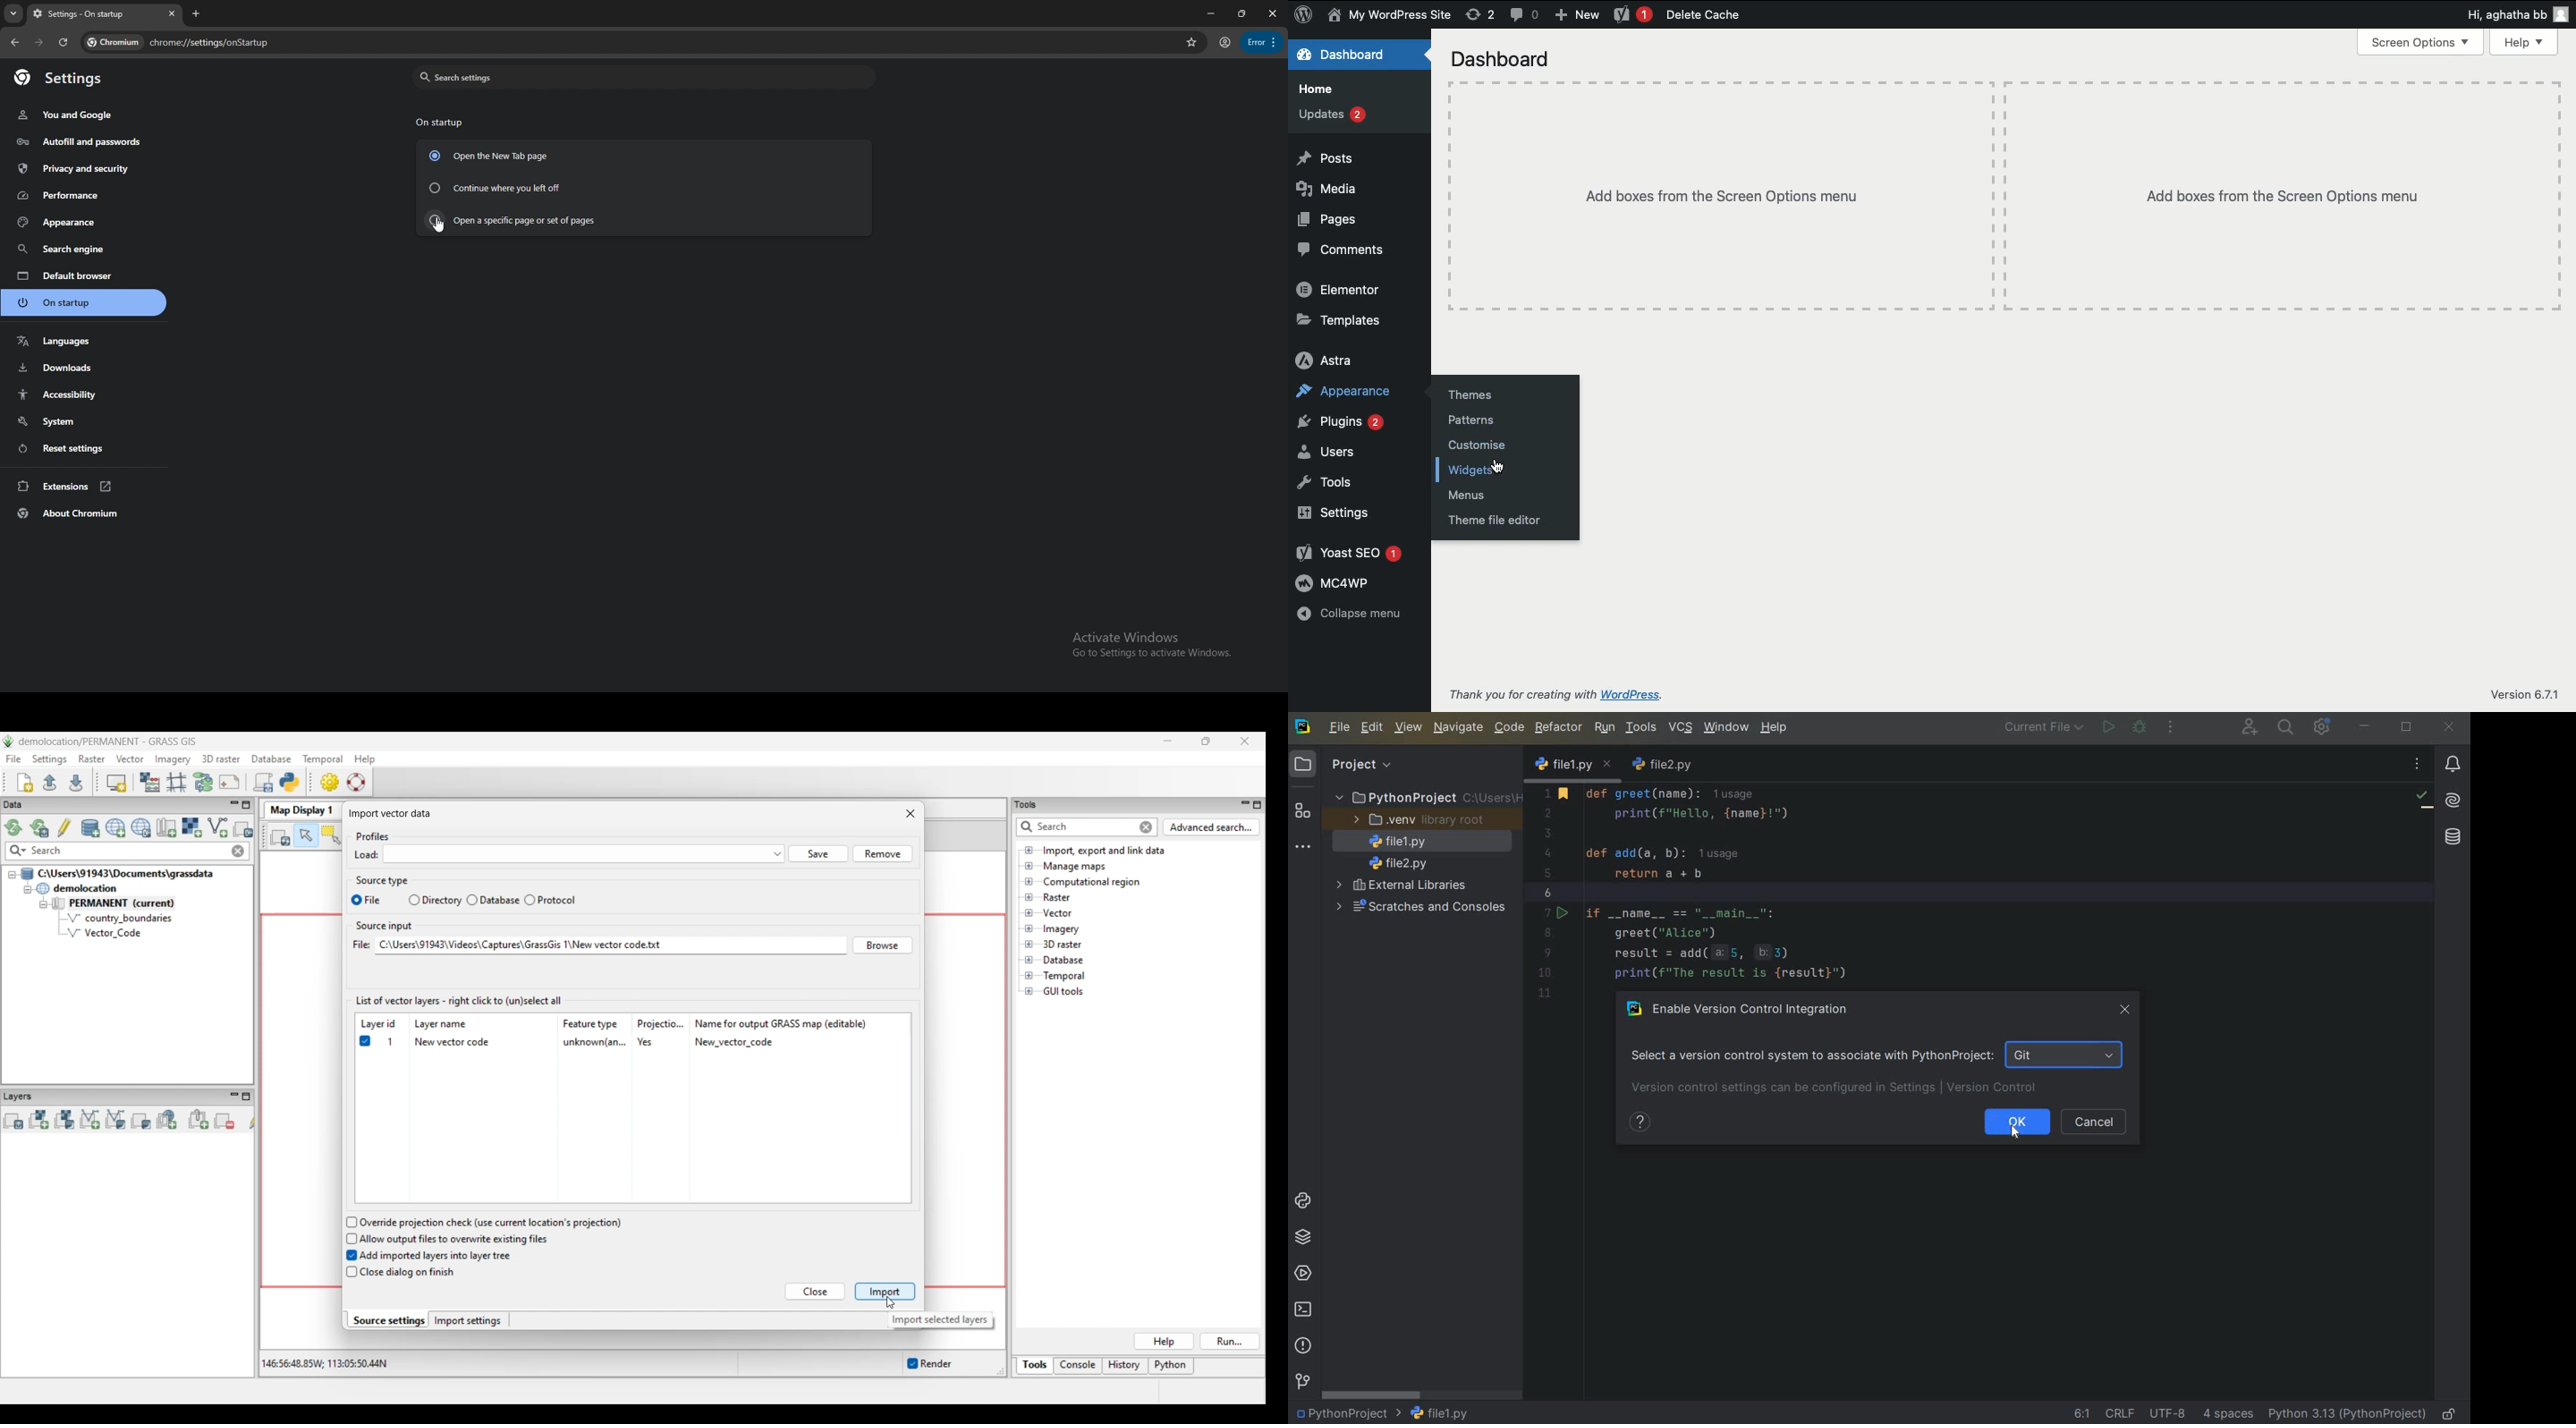 The height and width of the screenshot is (1428, 2576). Describe the element at coordinates (1343, 584) in the screenshot. I see `MC4wp` at that location.